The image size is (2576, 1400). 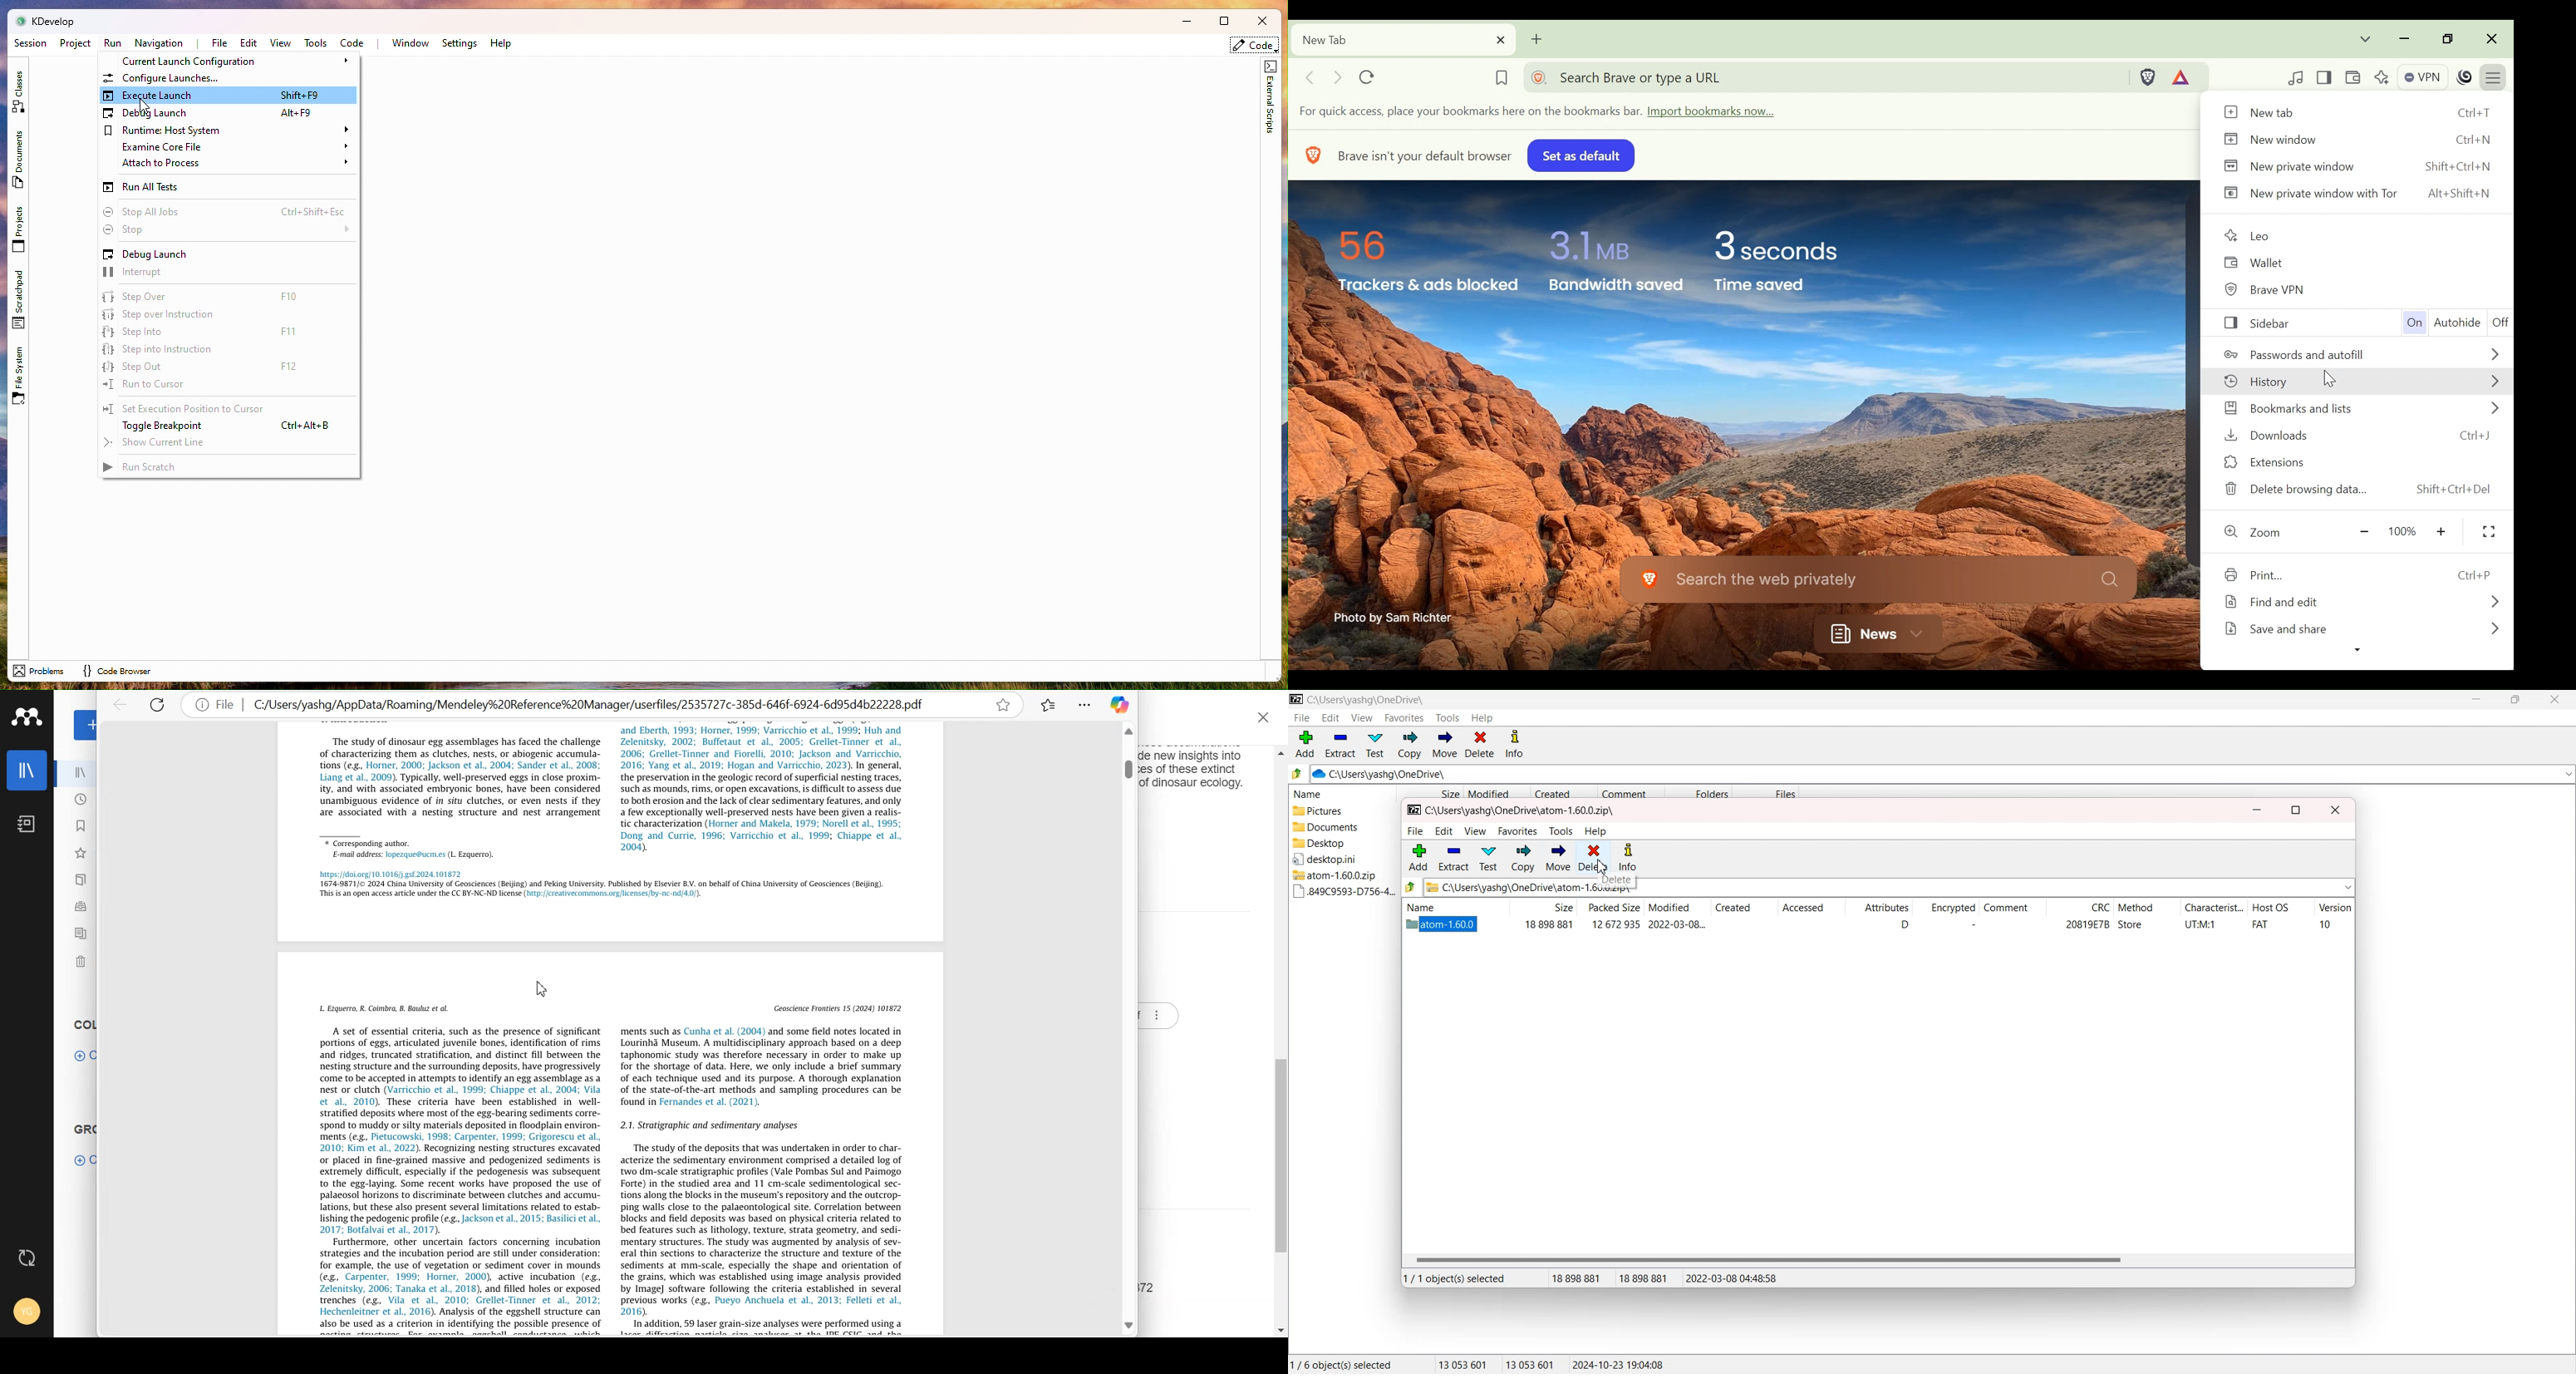 What do you see at coordinates (1340, 744) in the screenshot?
I see `Extract` at bounding box center [1340, 744].